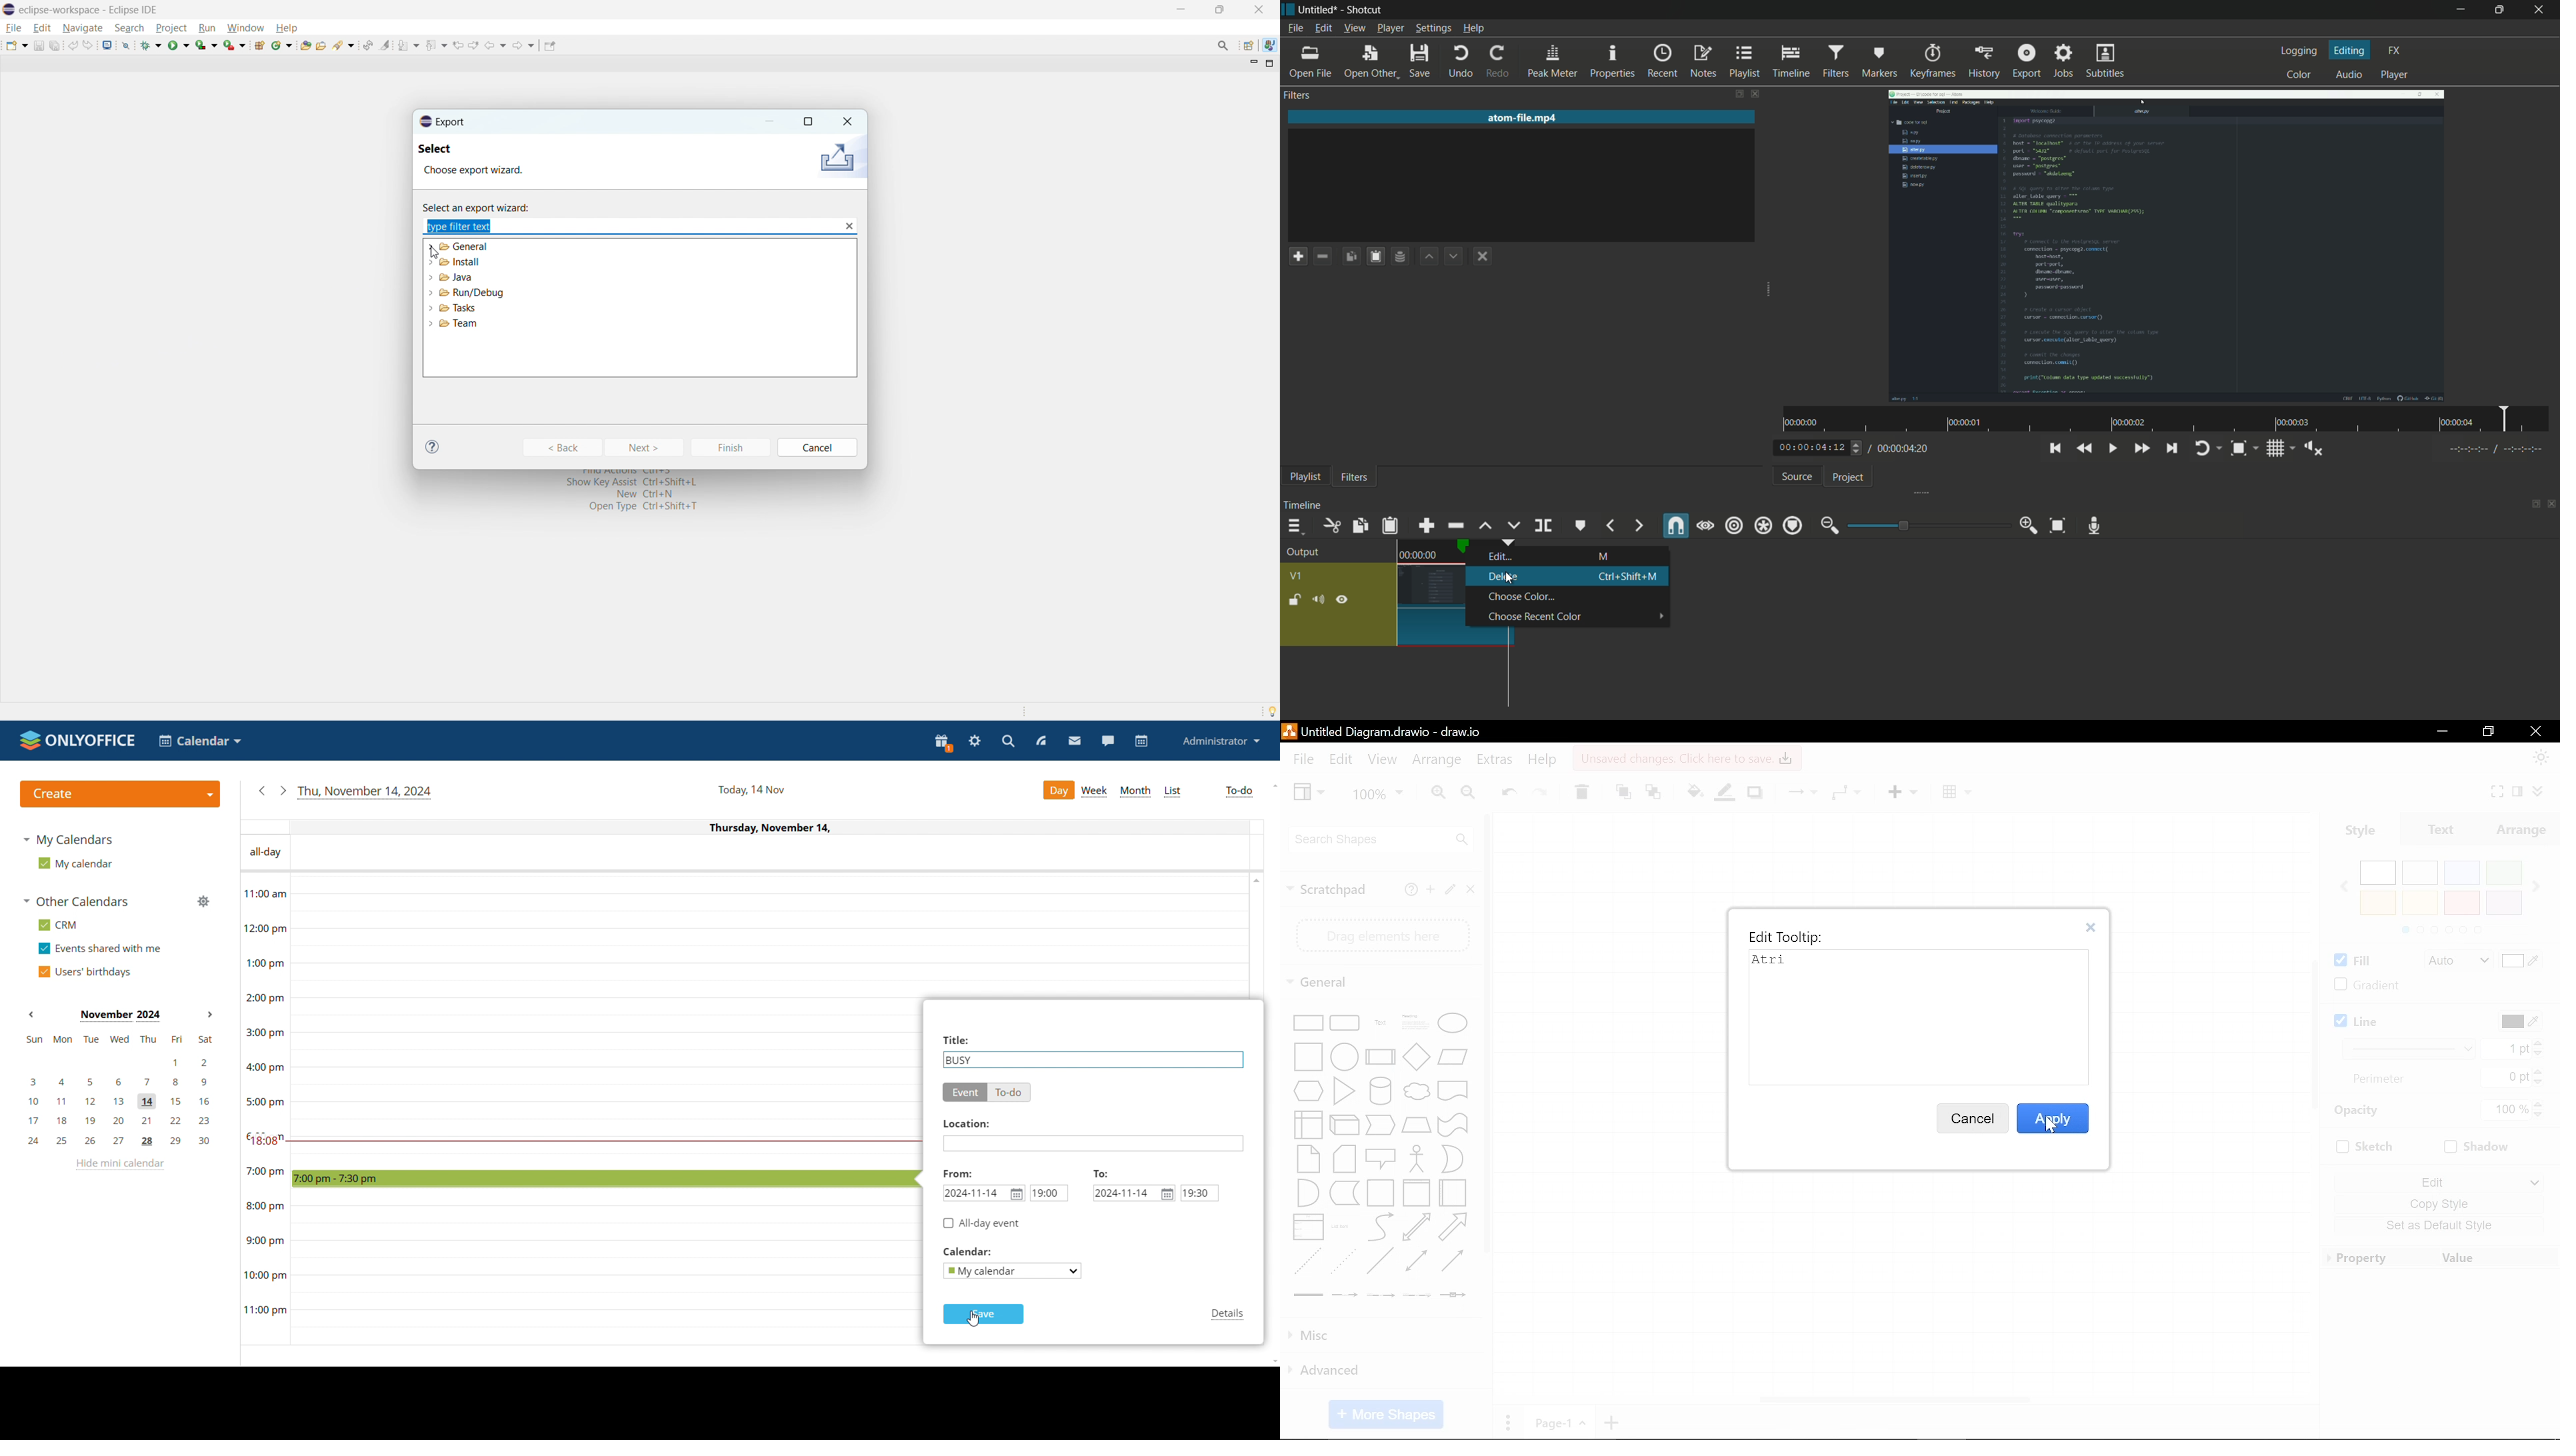 The width and height of the screenshot is (2576, 1456). I want to click on player, so click(2395, 75).